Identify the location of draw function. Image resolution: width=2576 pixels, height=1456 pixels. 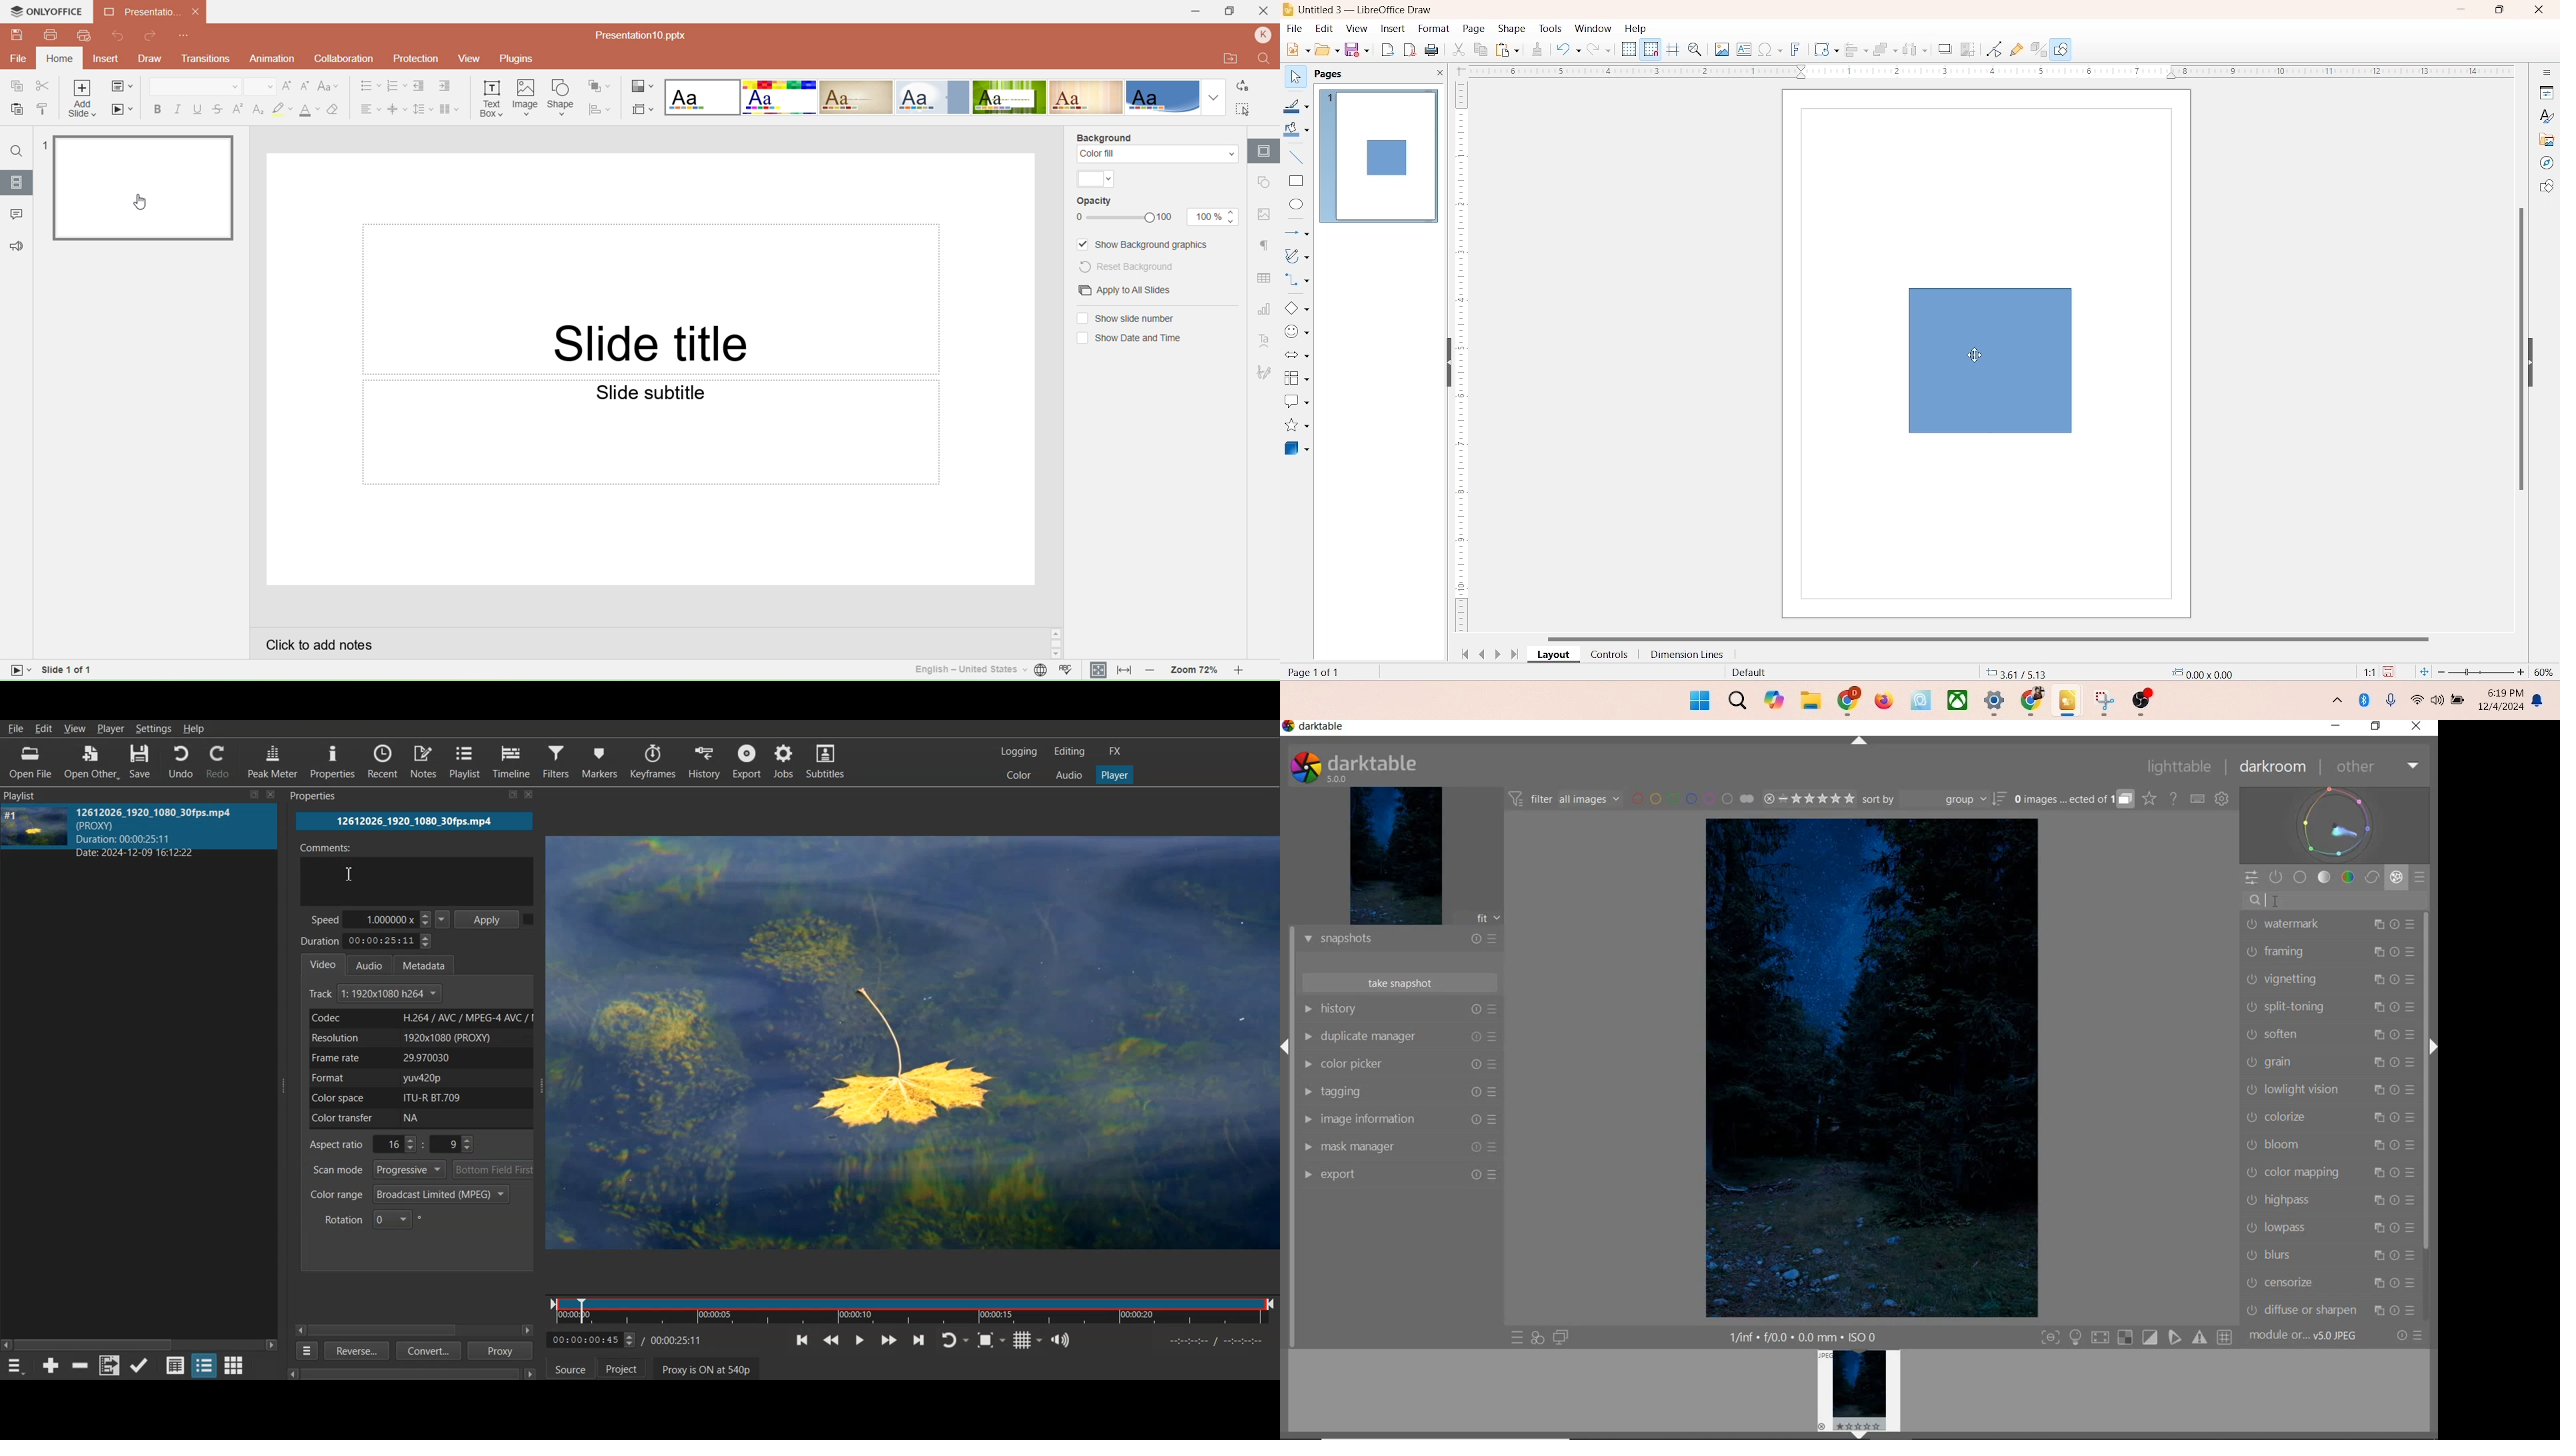
(2063, 49).